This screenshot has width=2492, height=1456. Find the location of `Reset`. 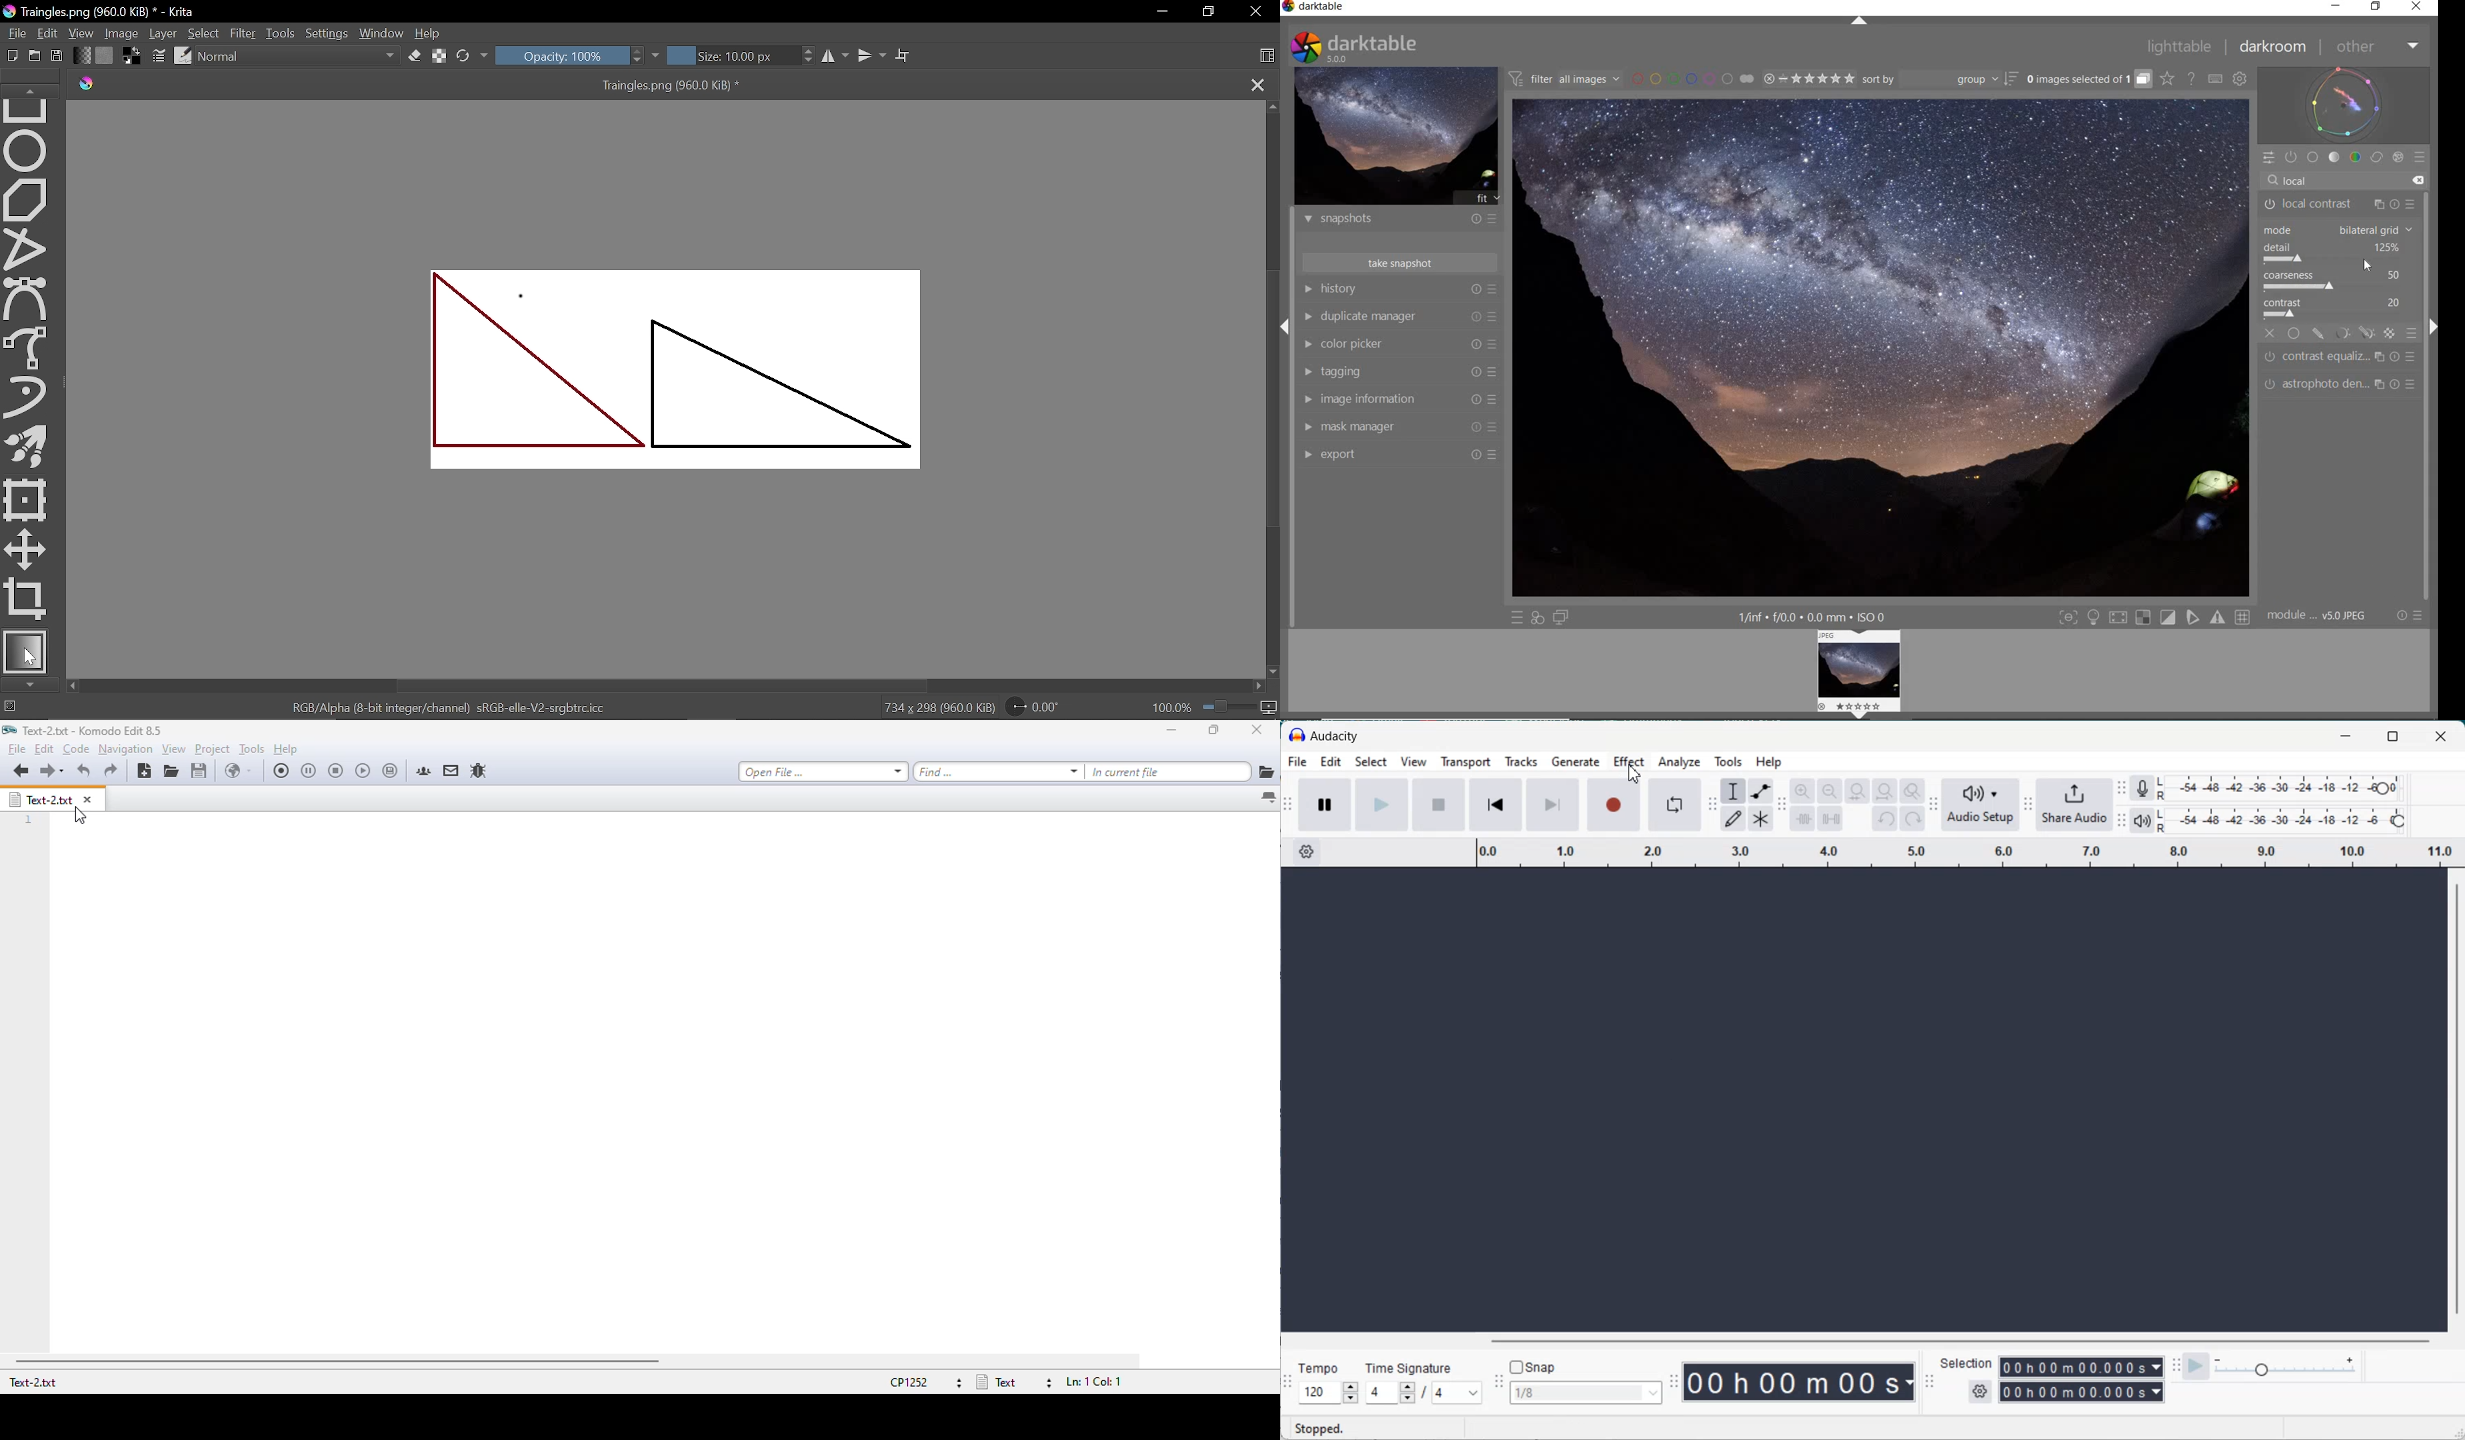

Reset is located at coordinates (1475, 399).